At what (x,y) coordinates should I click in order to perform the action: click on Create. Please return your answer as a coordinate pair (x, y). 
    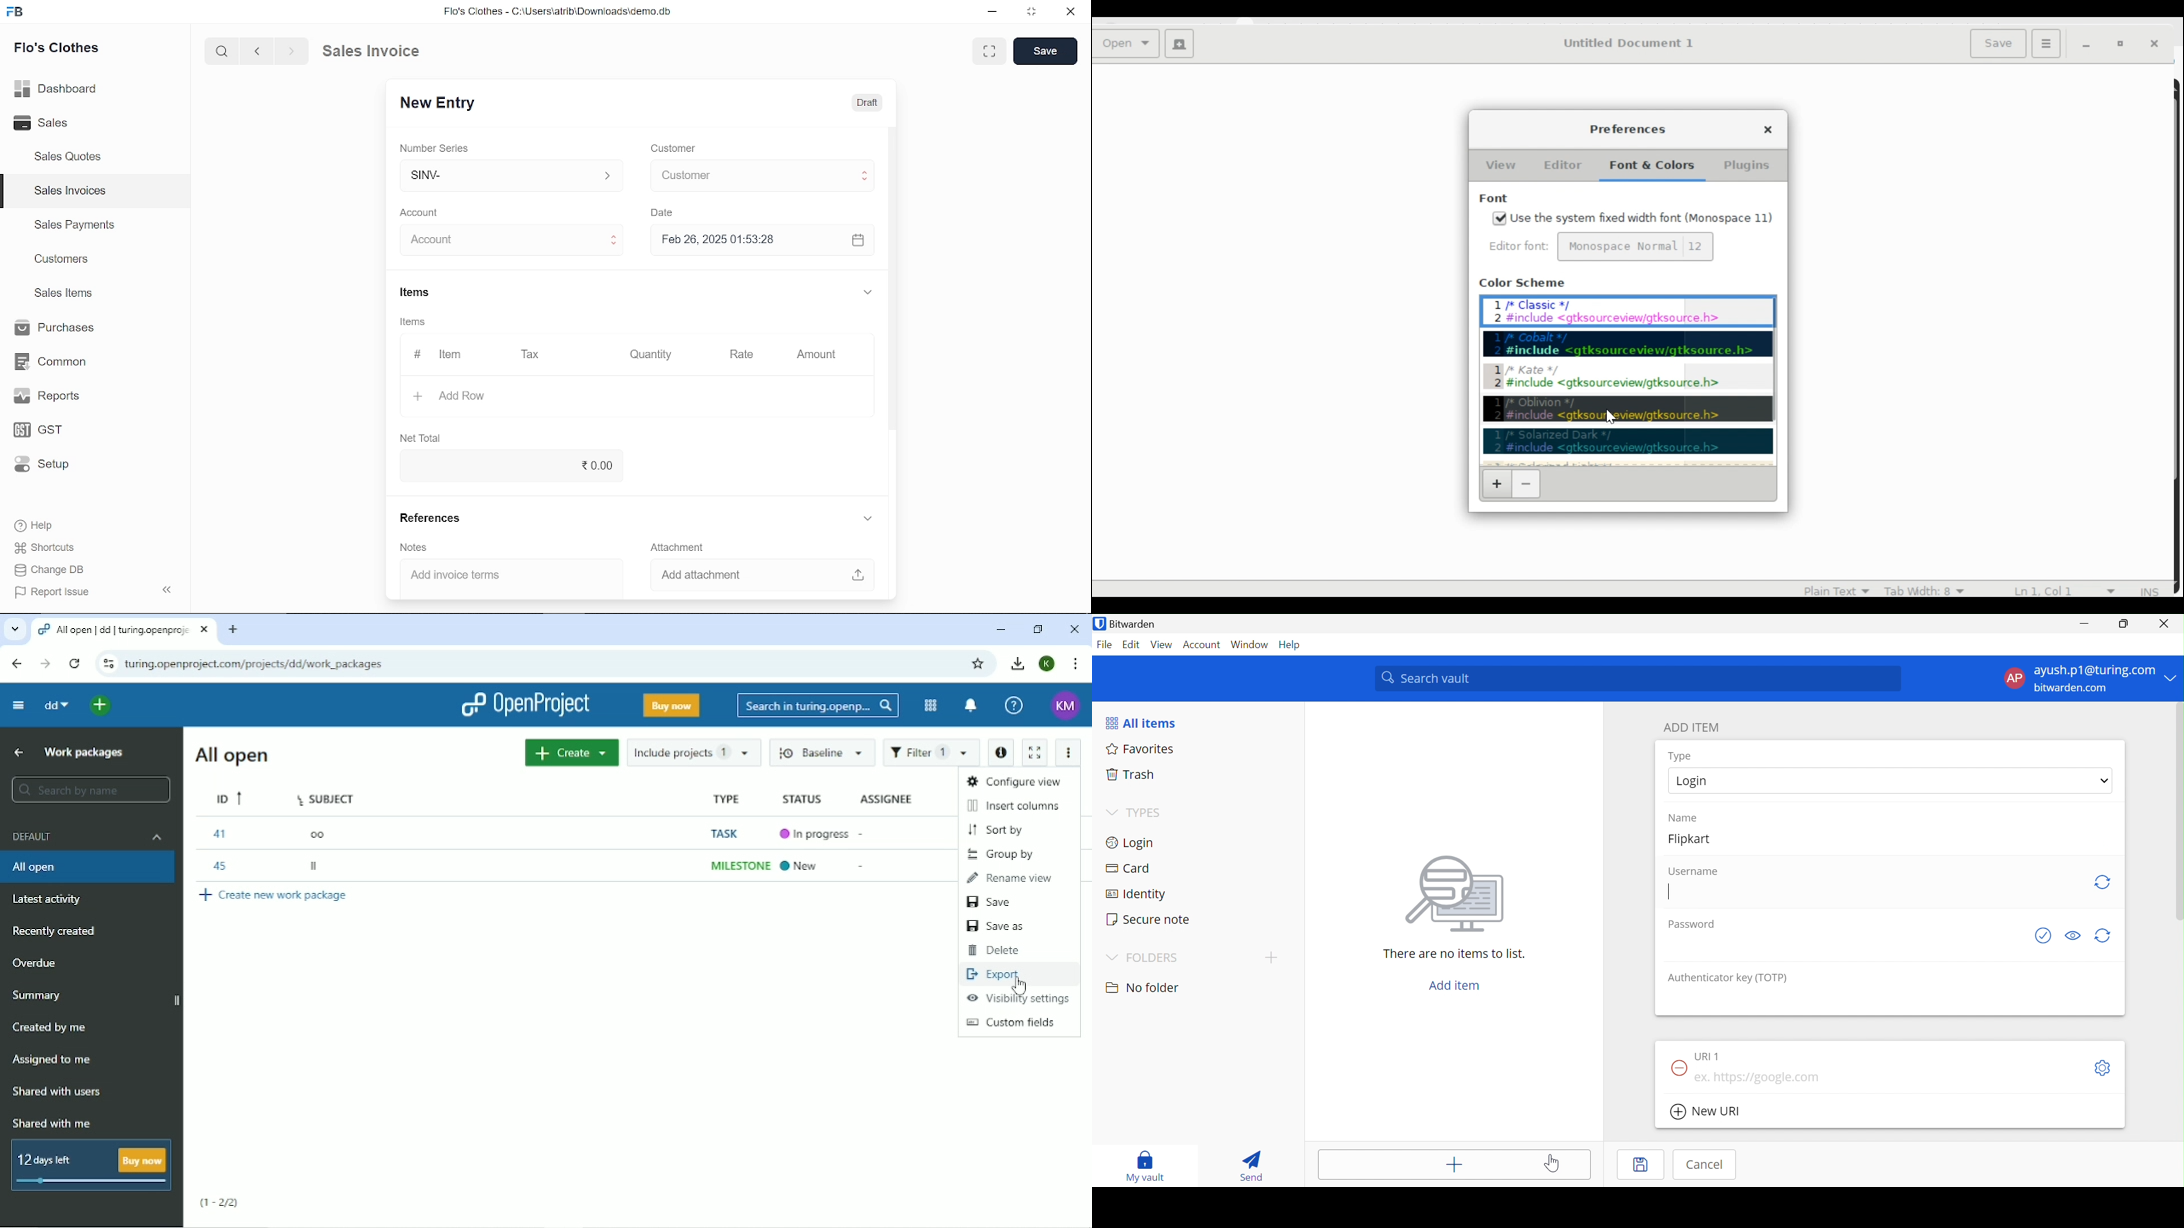
    Looking at the image, I should click on (572, 752).